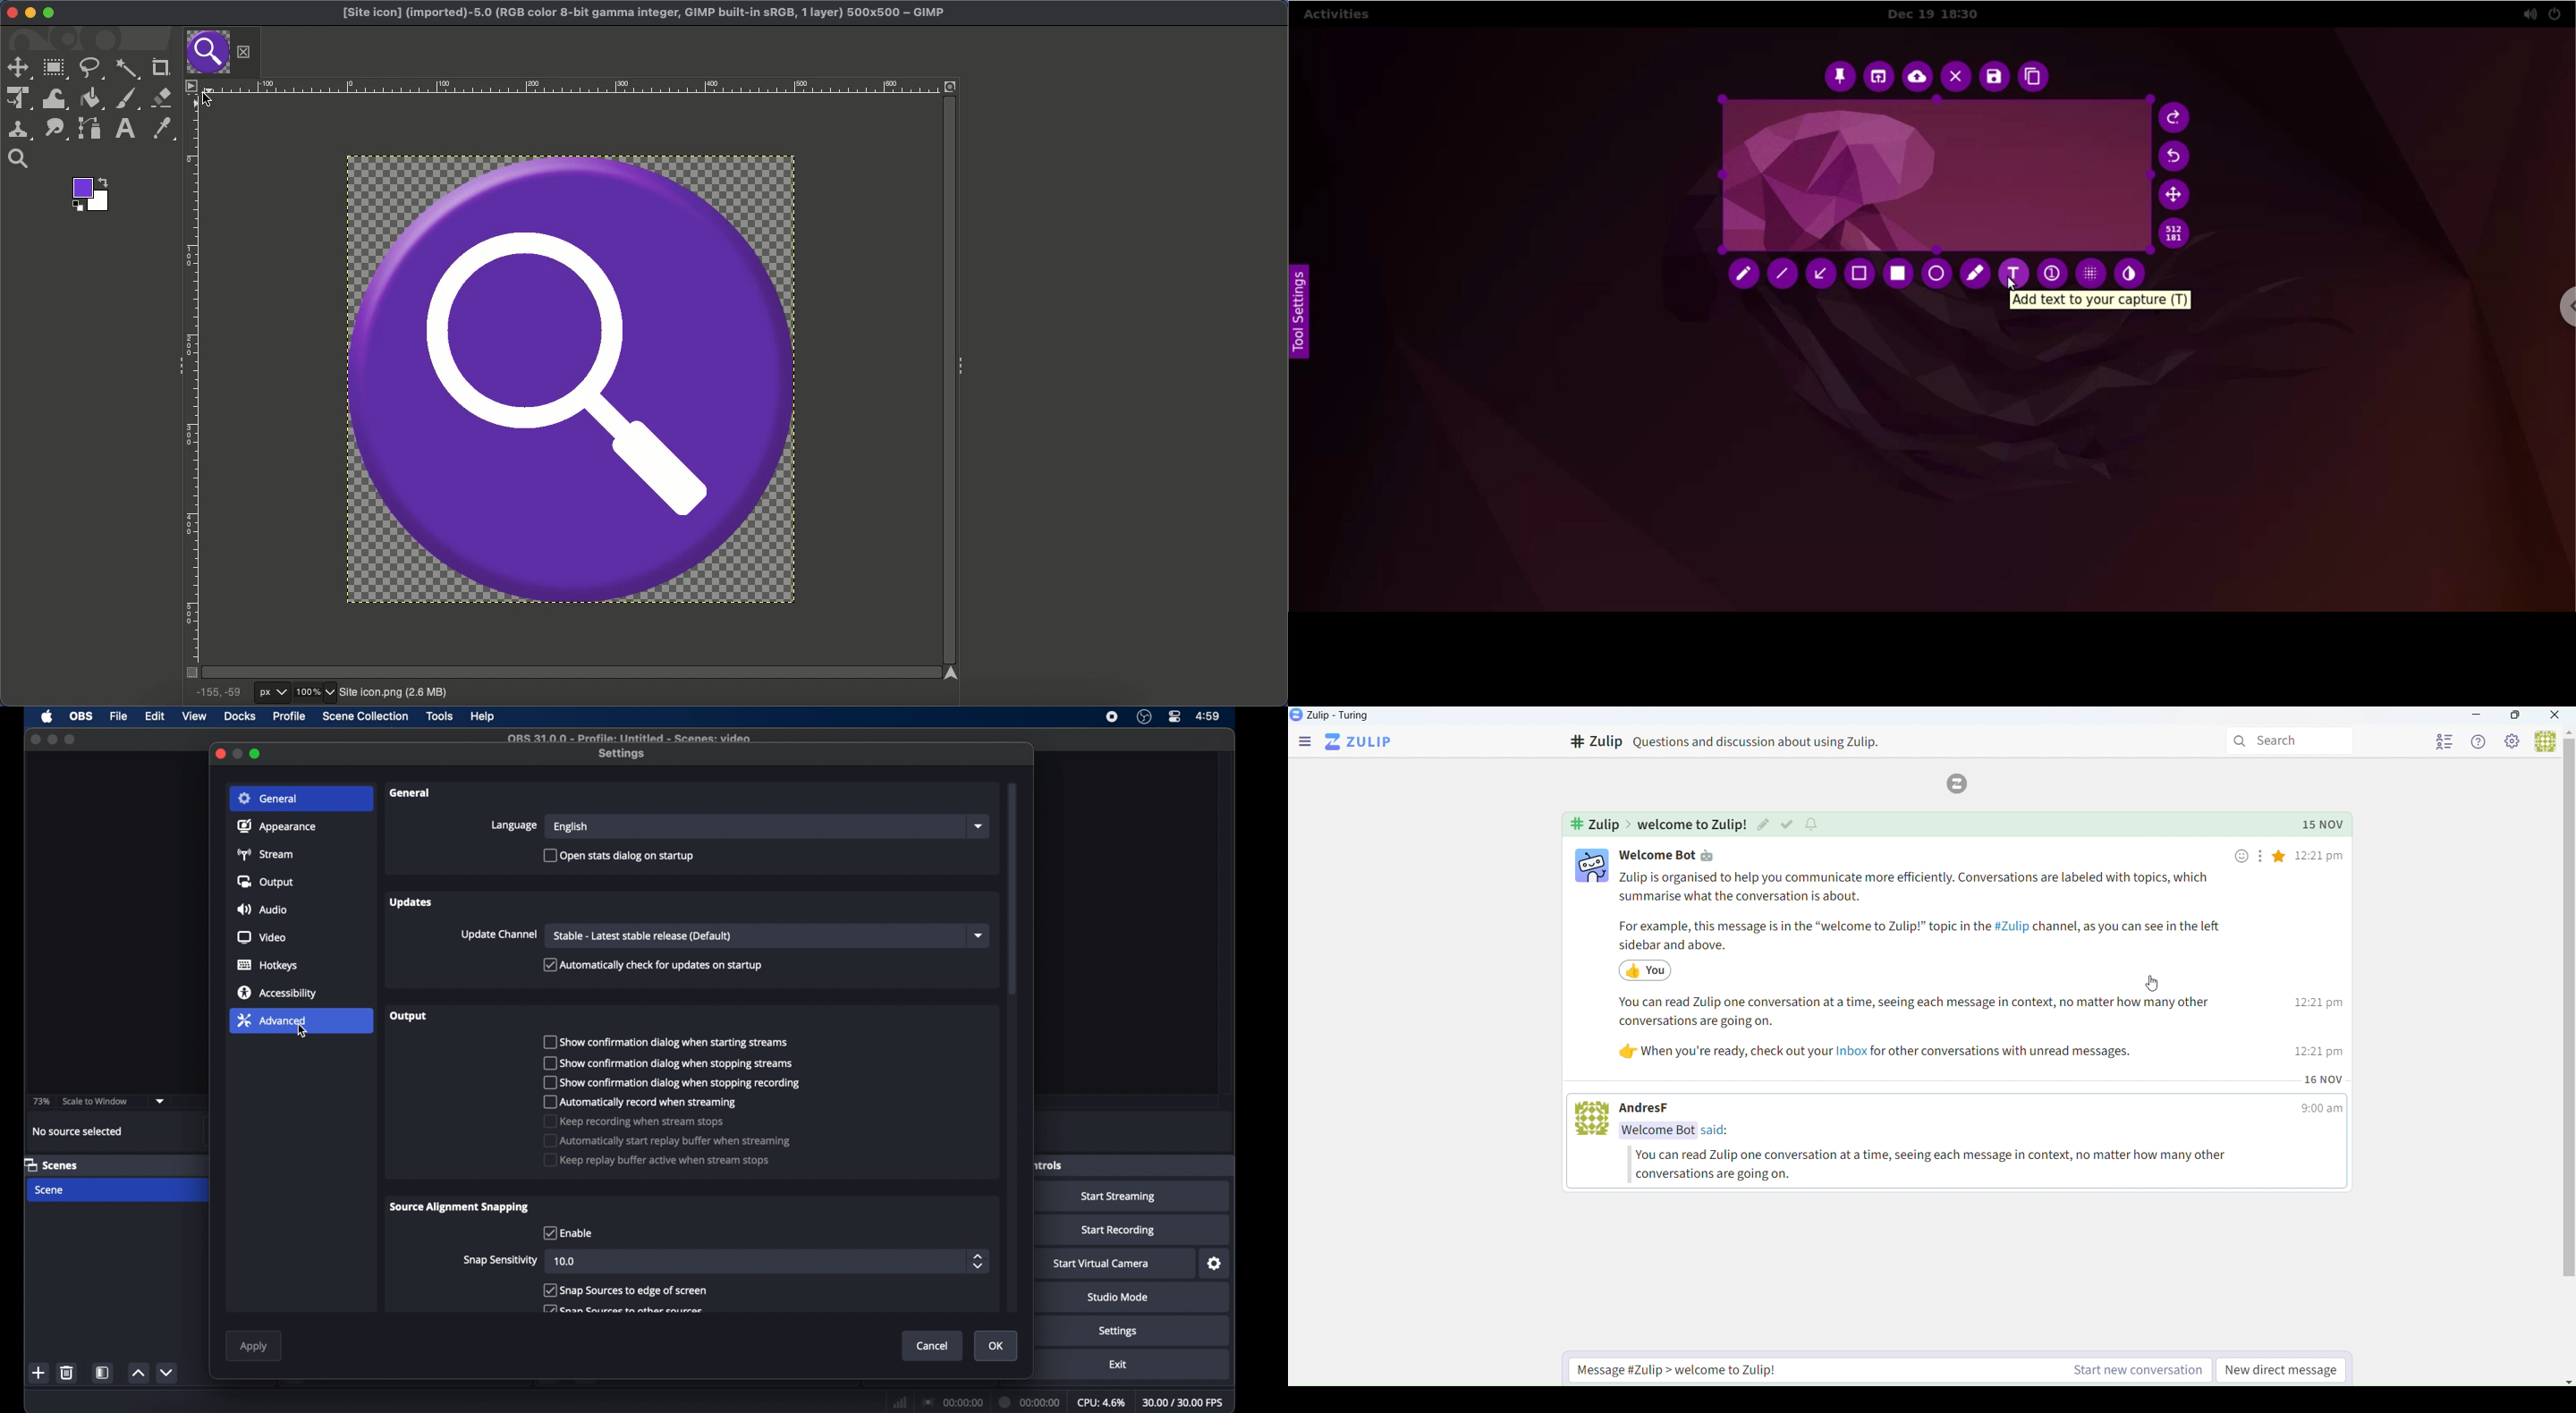  What do you see at coordinates (1787, 824) in the screenshot?
I see `mark` at bounding box center [1787, 824].